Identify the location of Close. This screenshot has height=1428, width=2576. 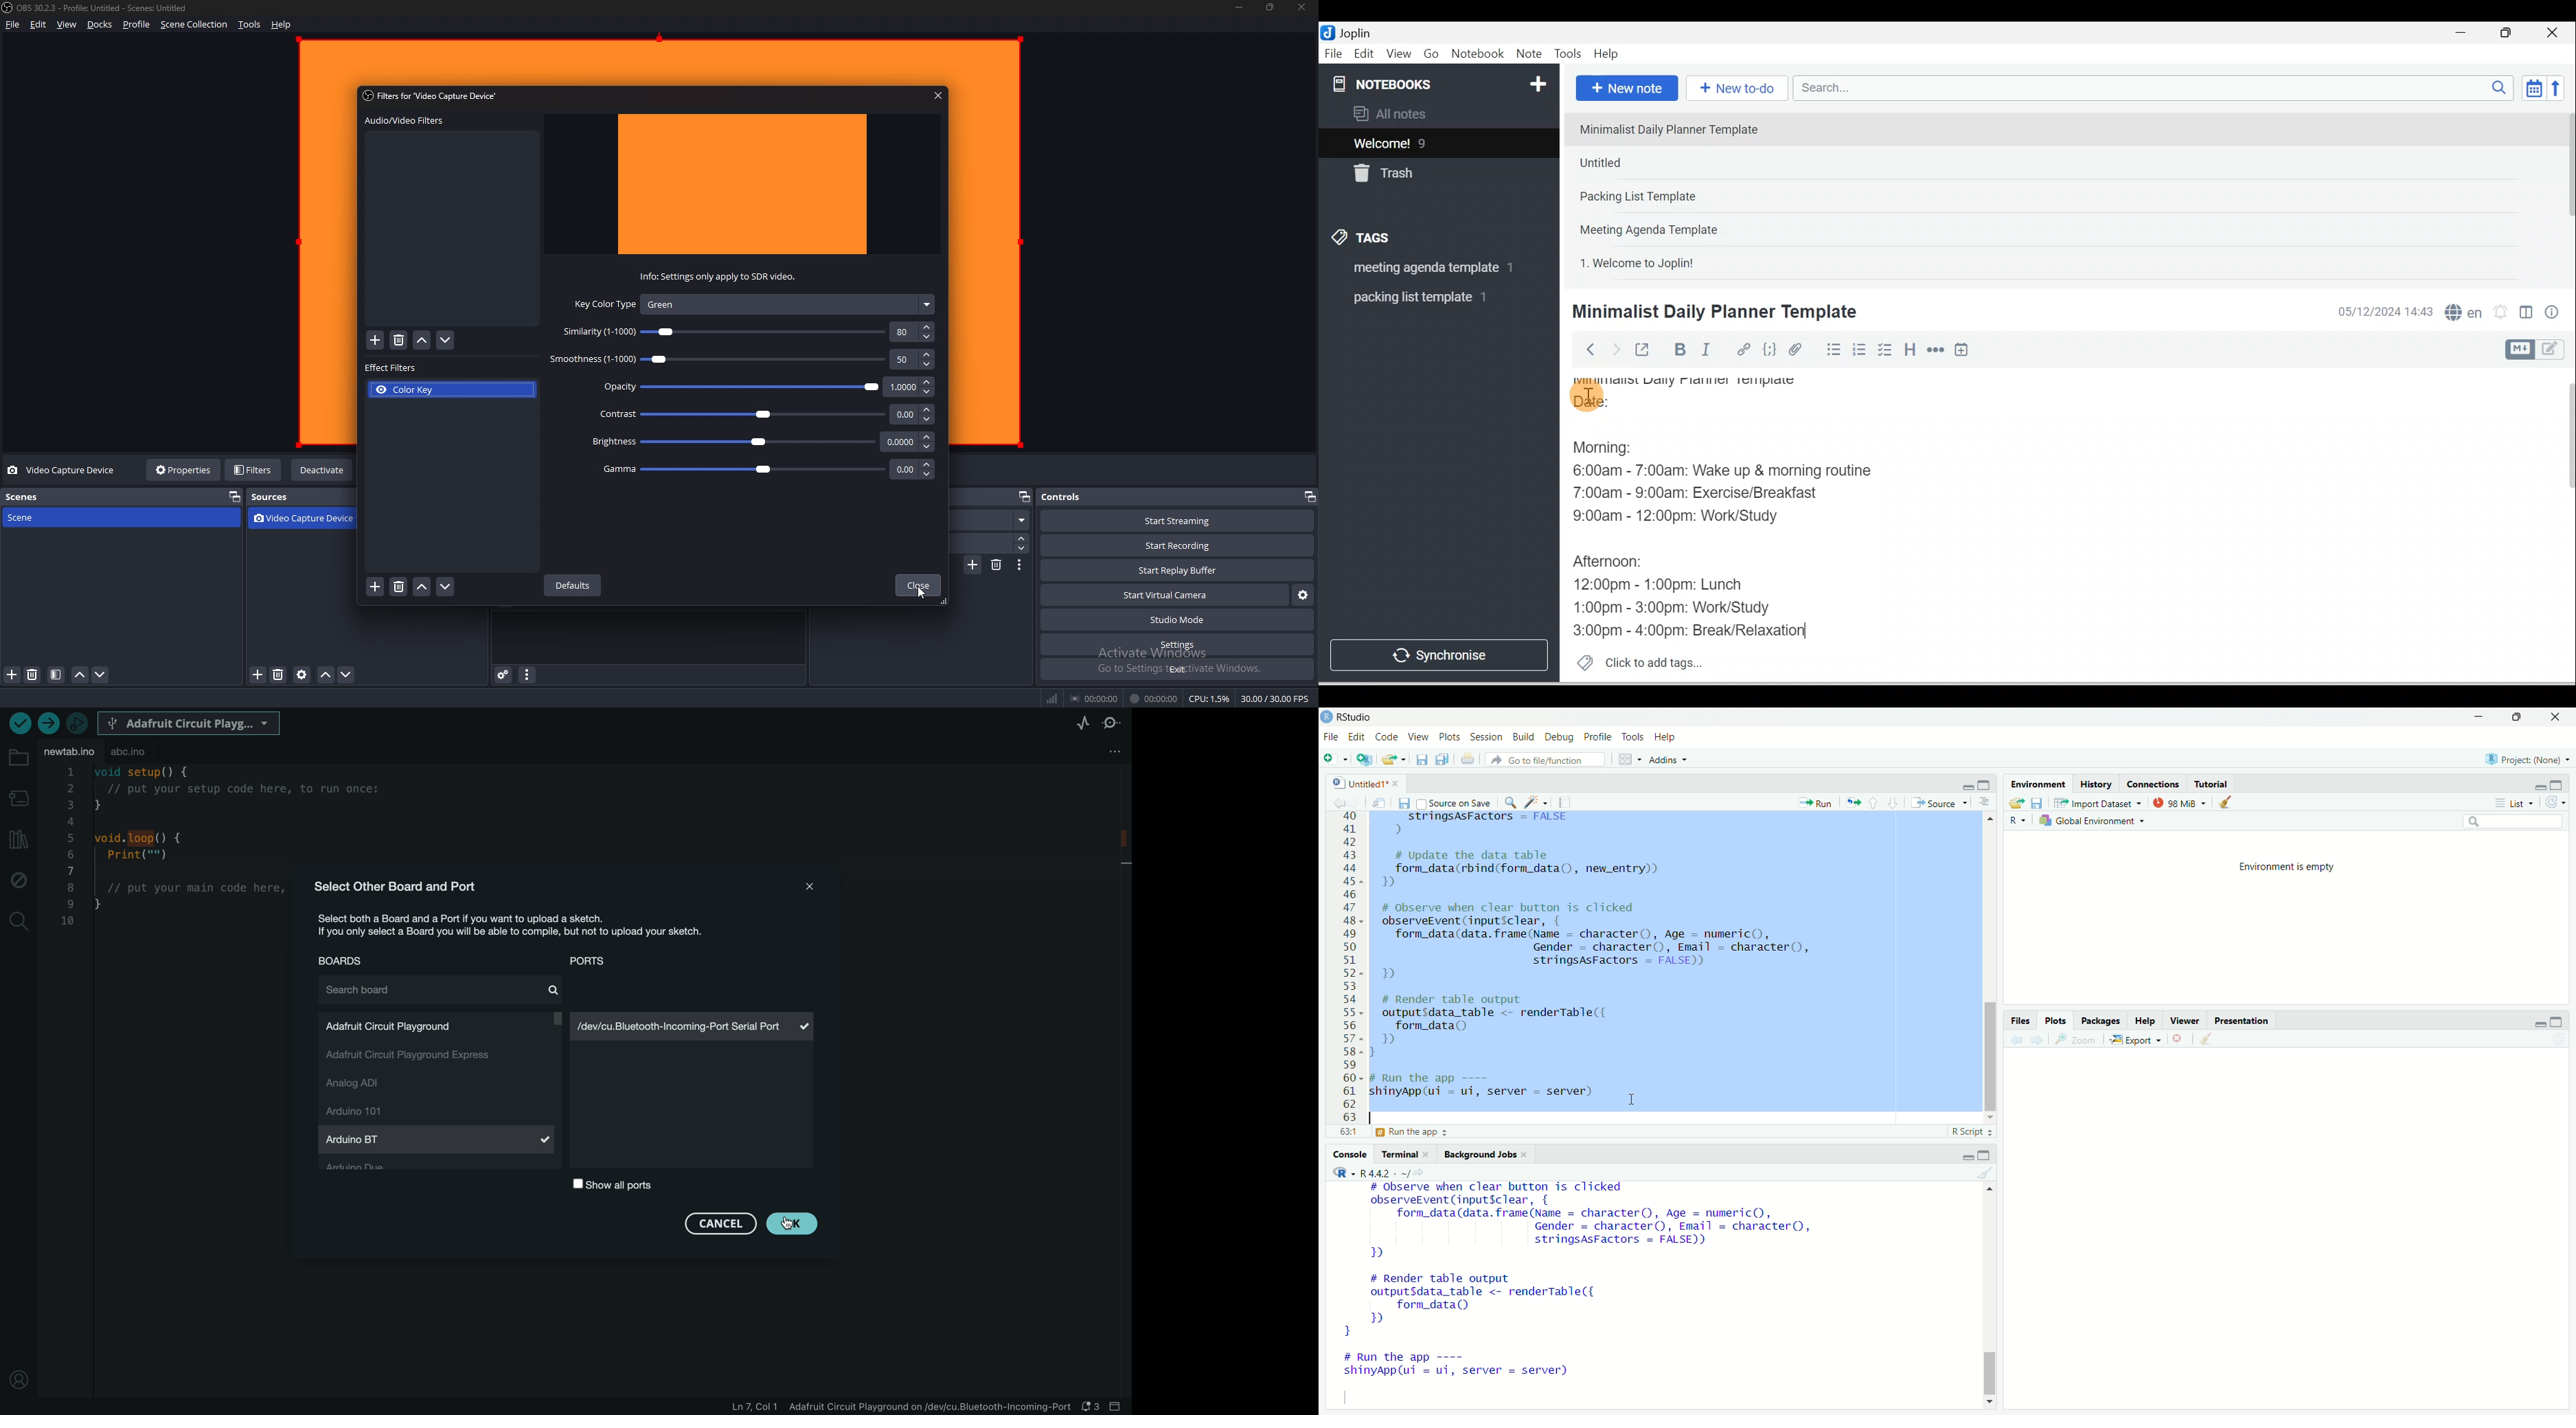
(2556, 33).